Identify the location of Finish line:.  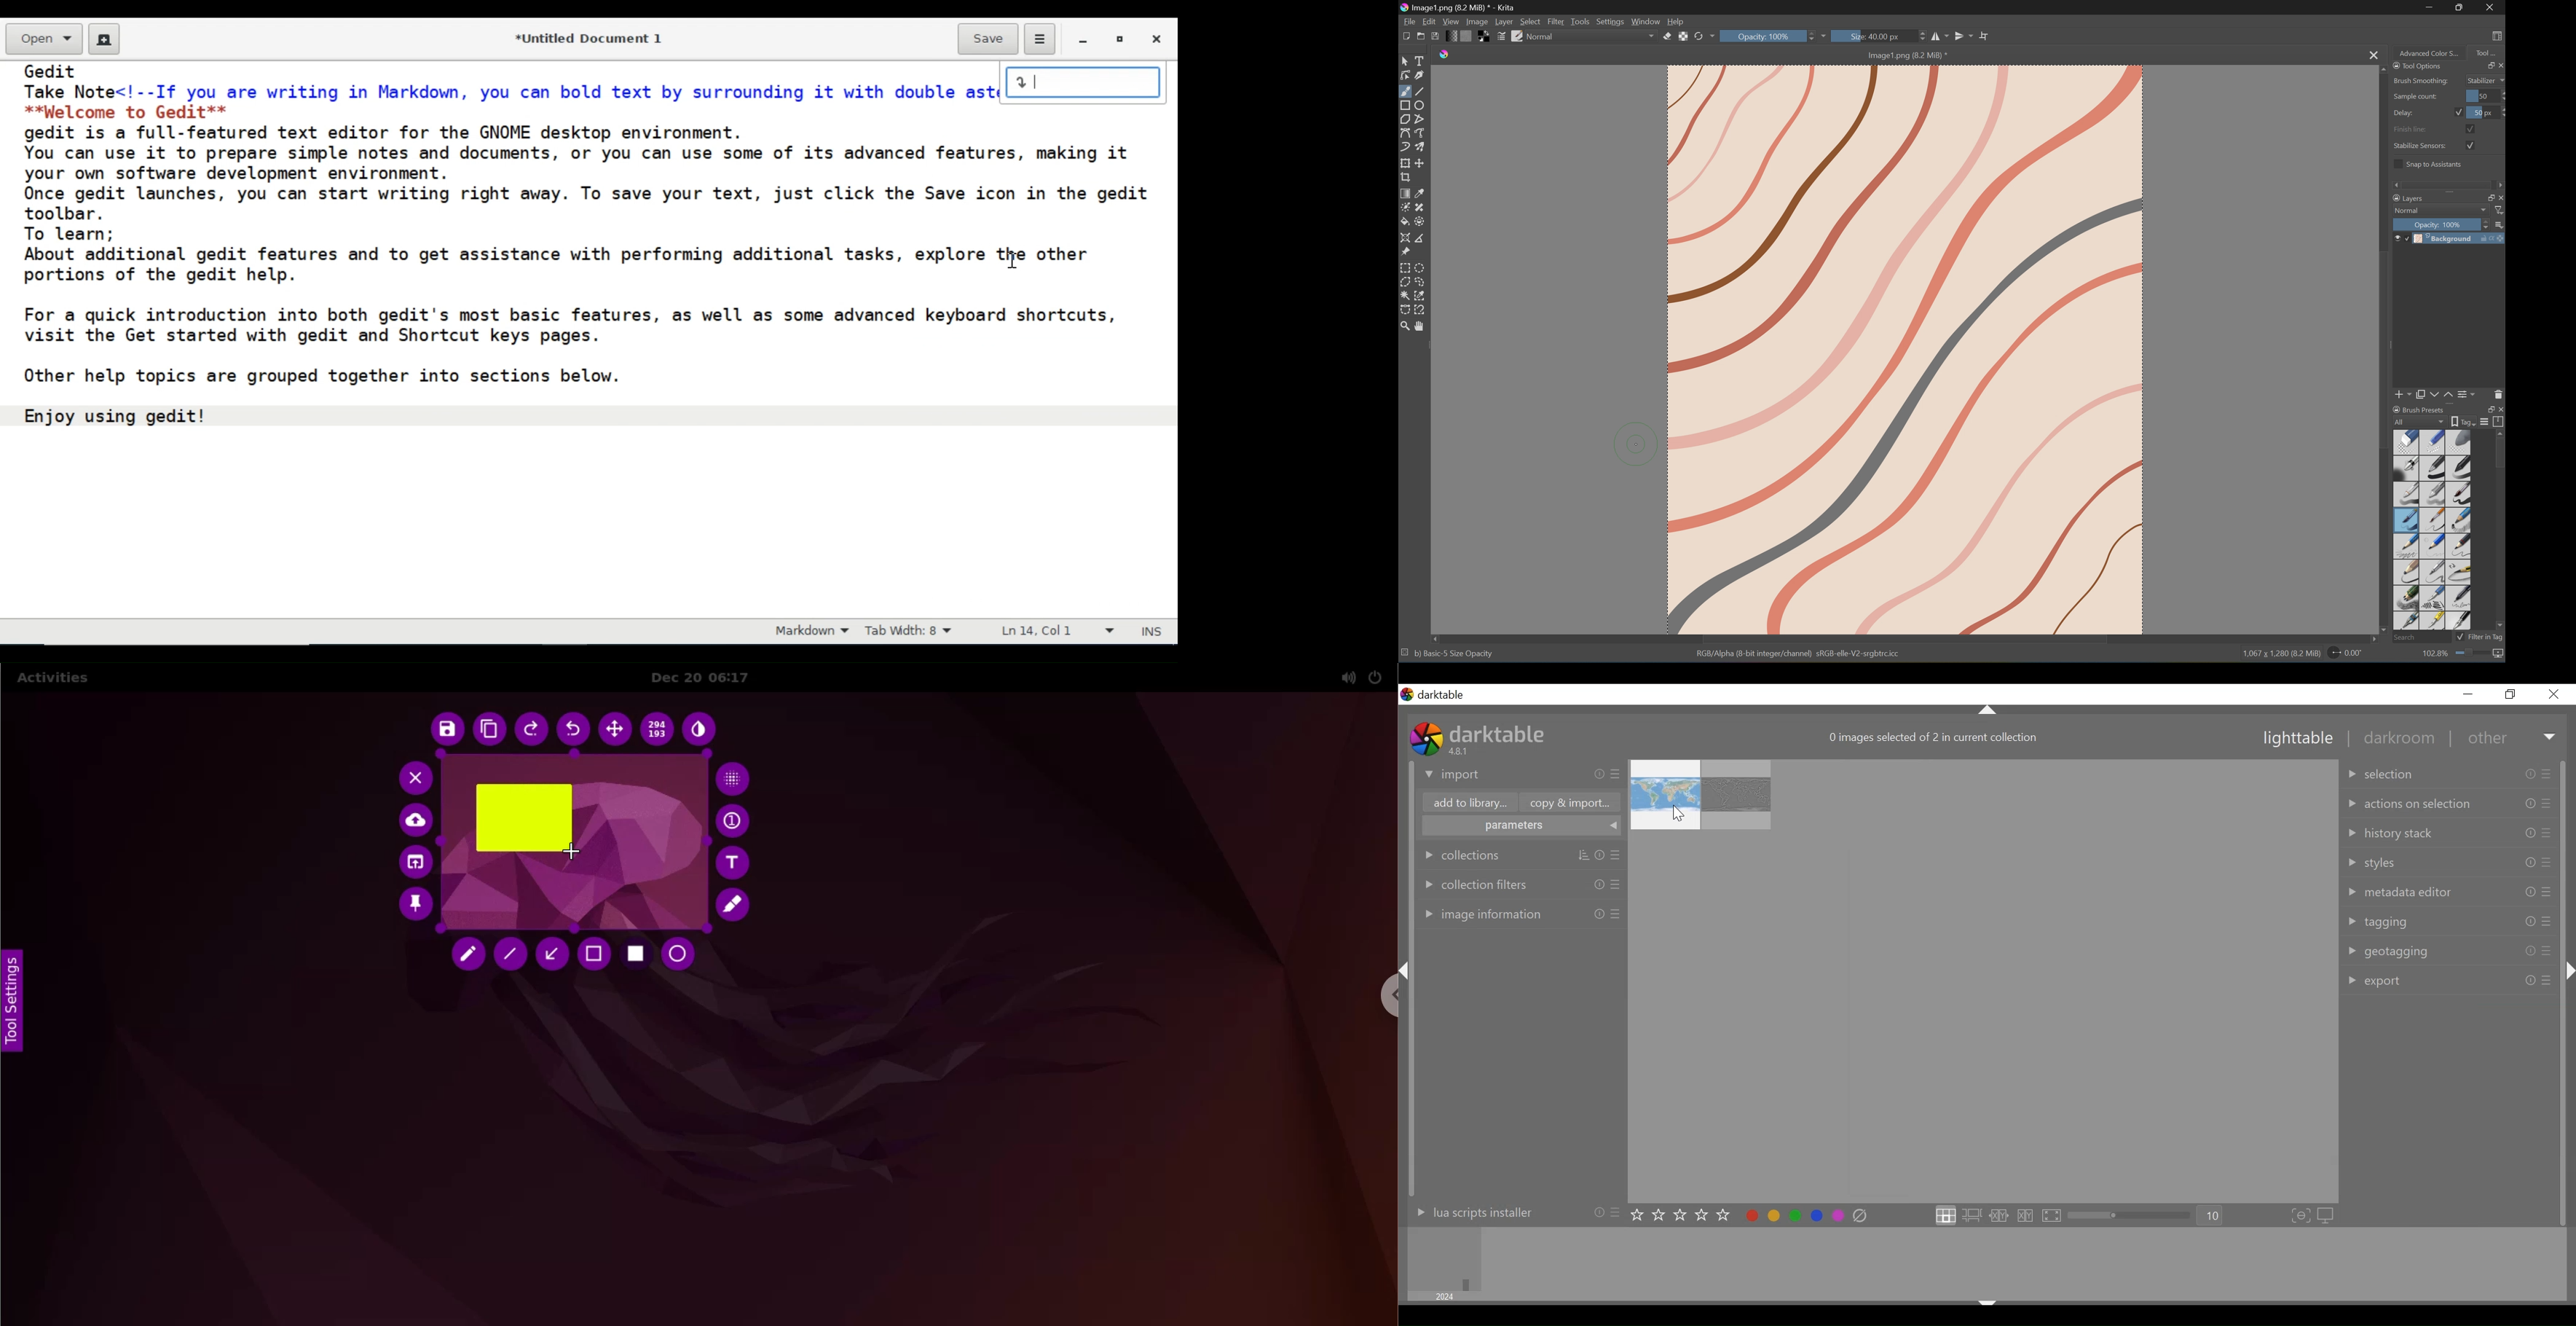
(2414, 129).